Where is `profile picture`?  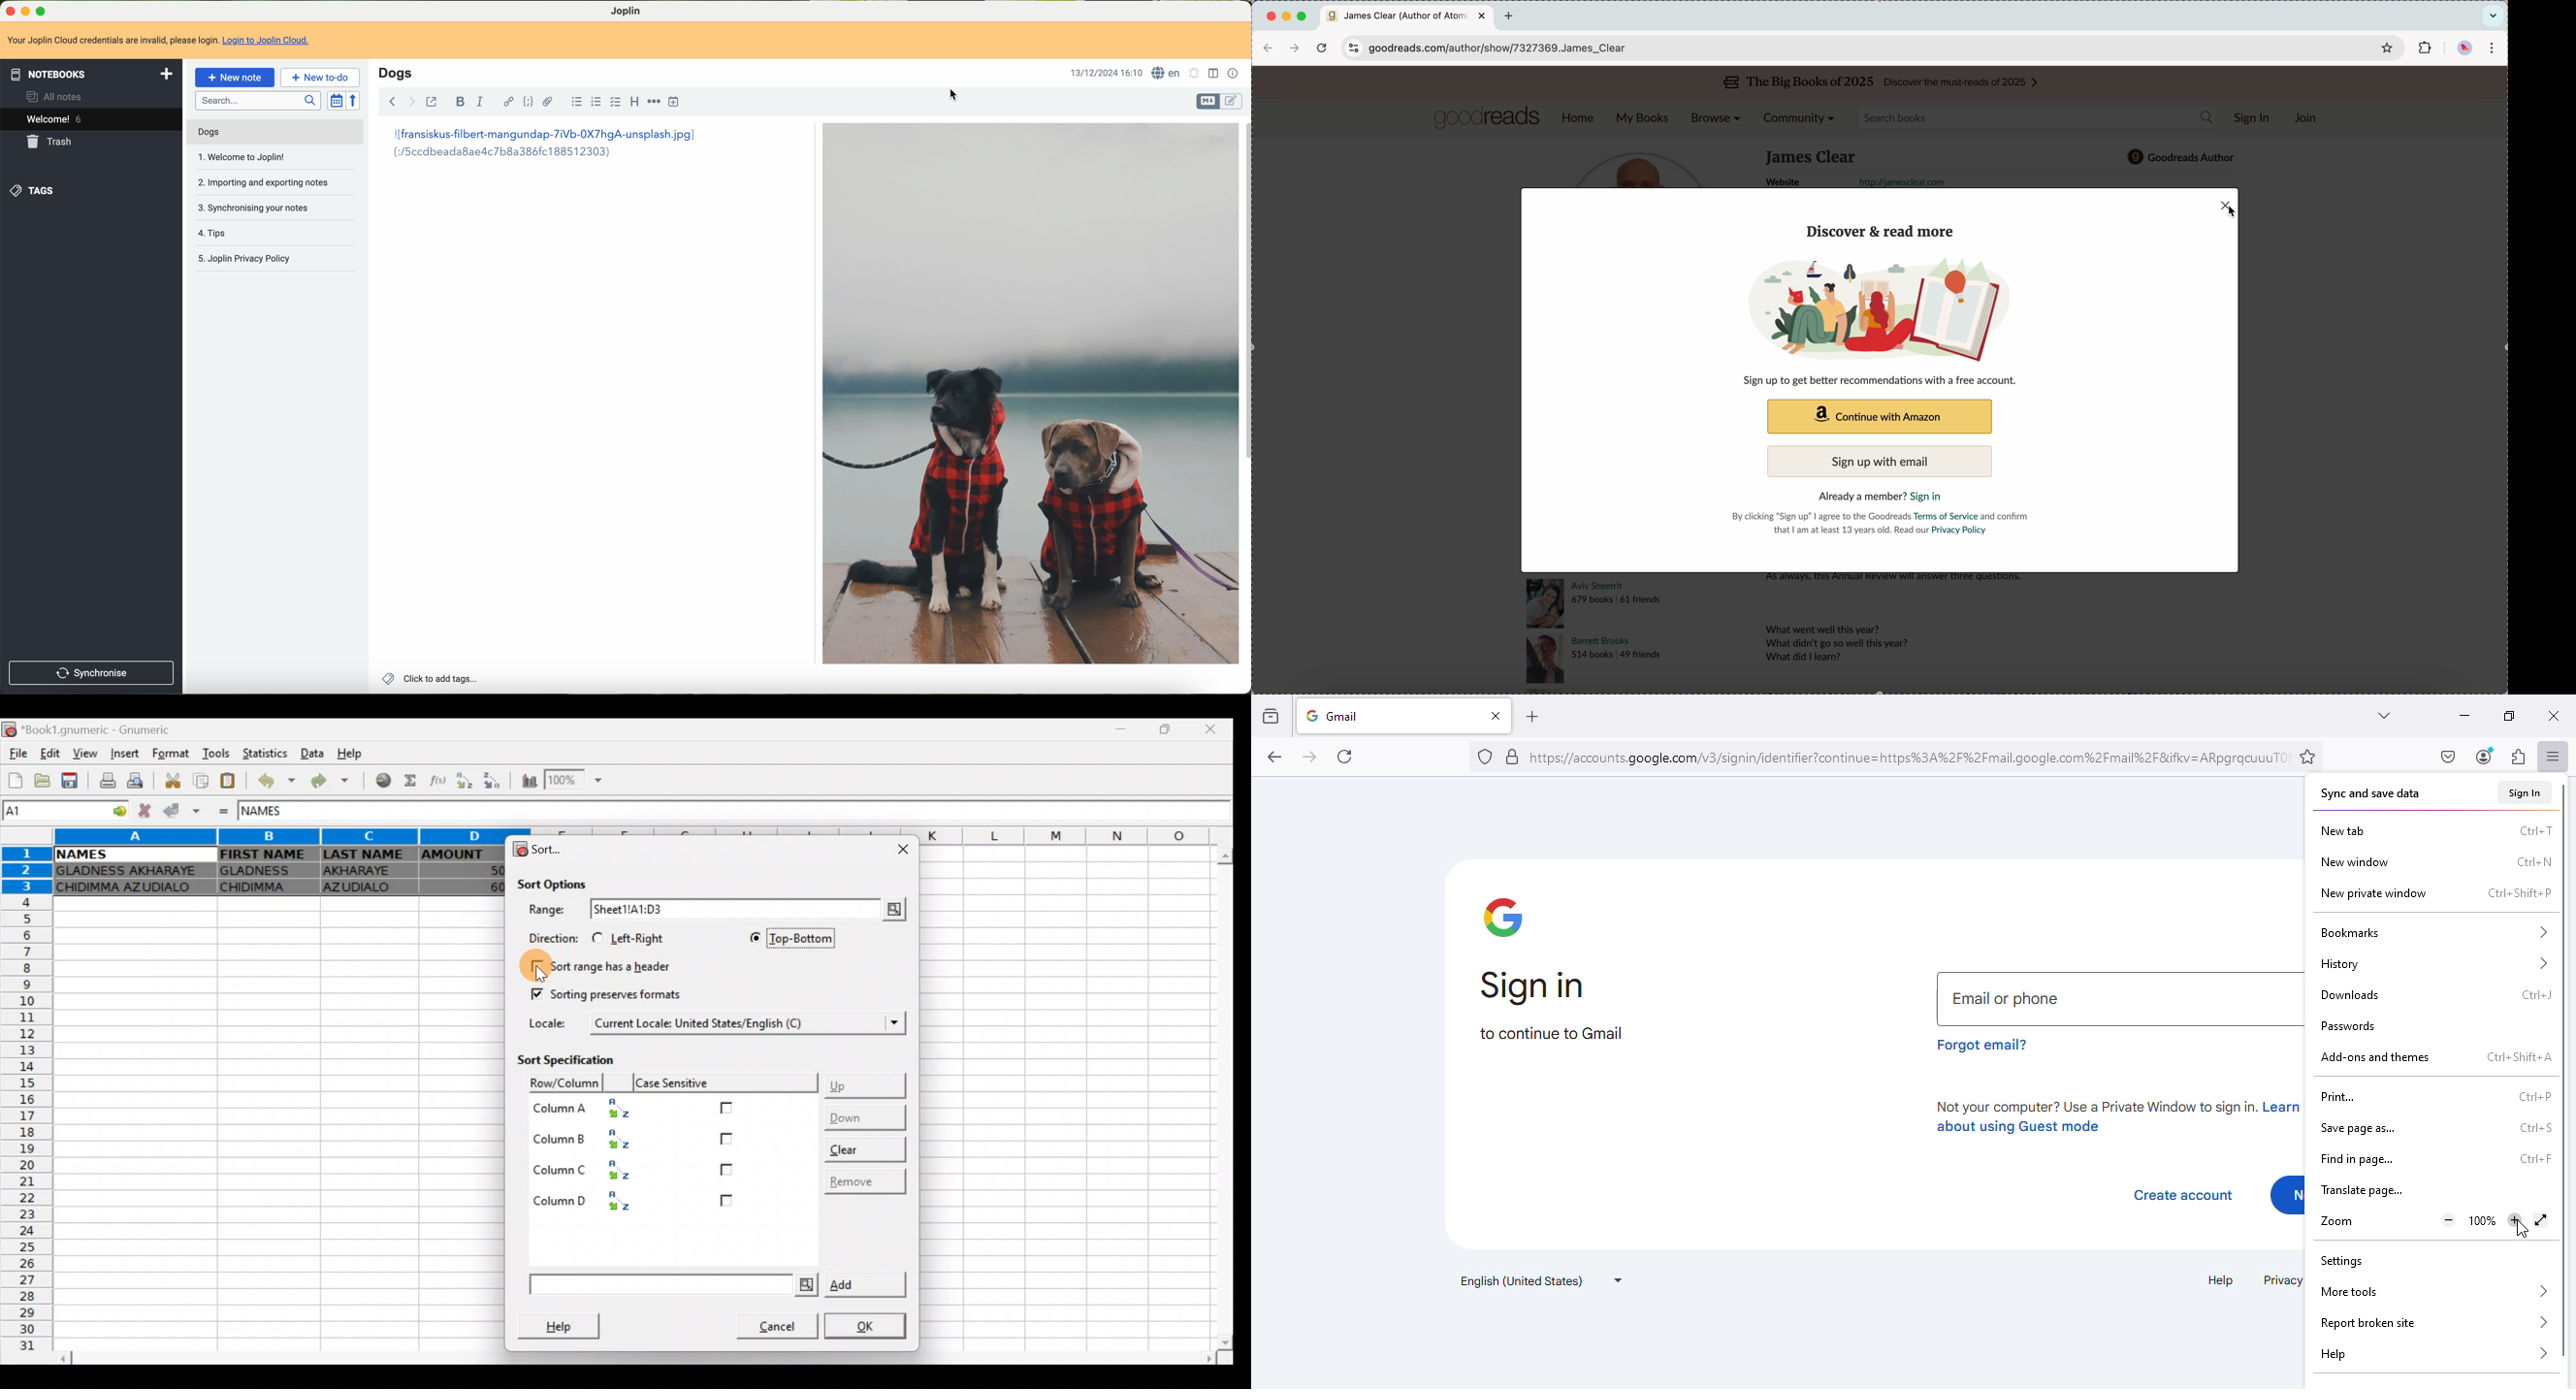
profile picture is located at coordinates (2463, 48).